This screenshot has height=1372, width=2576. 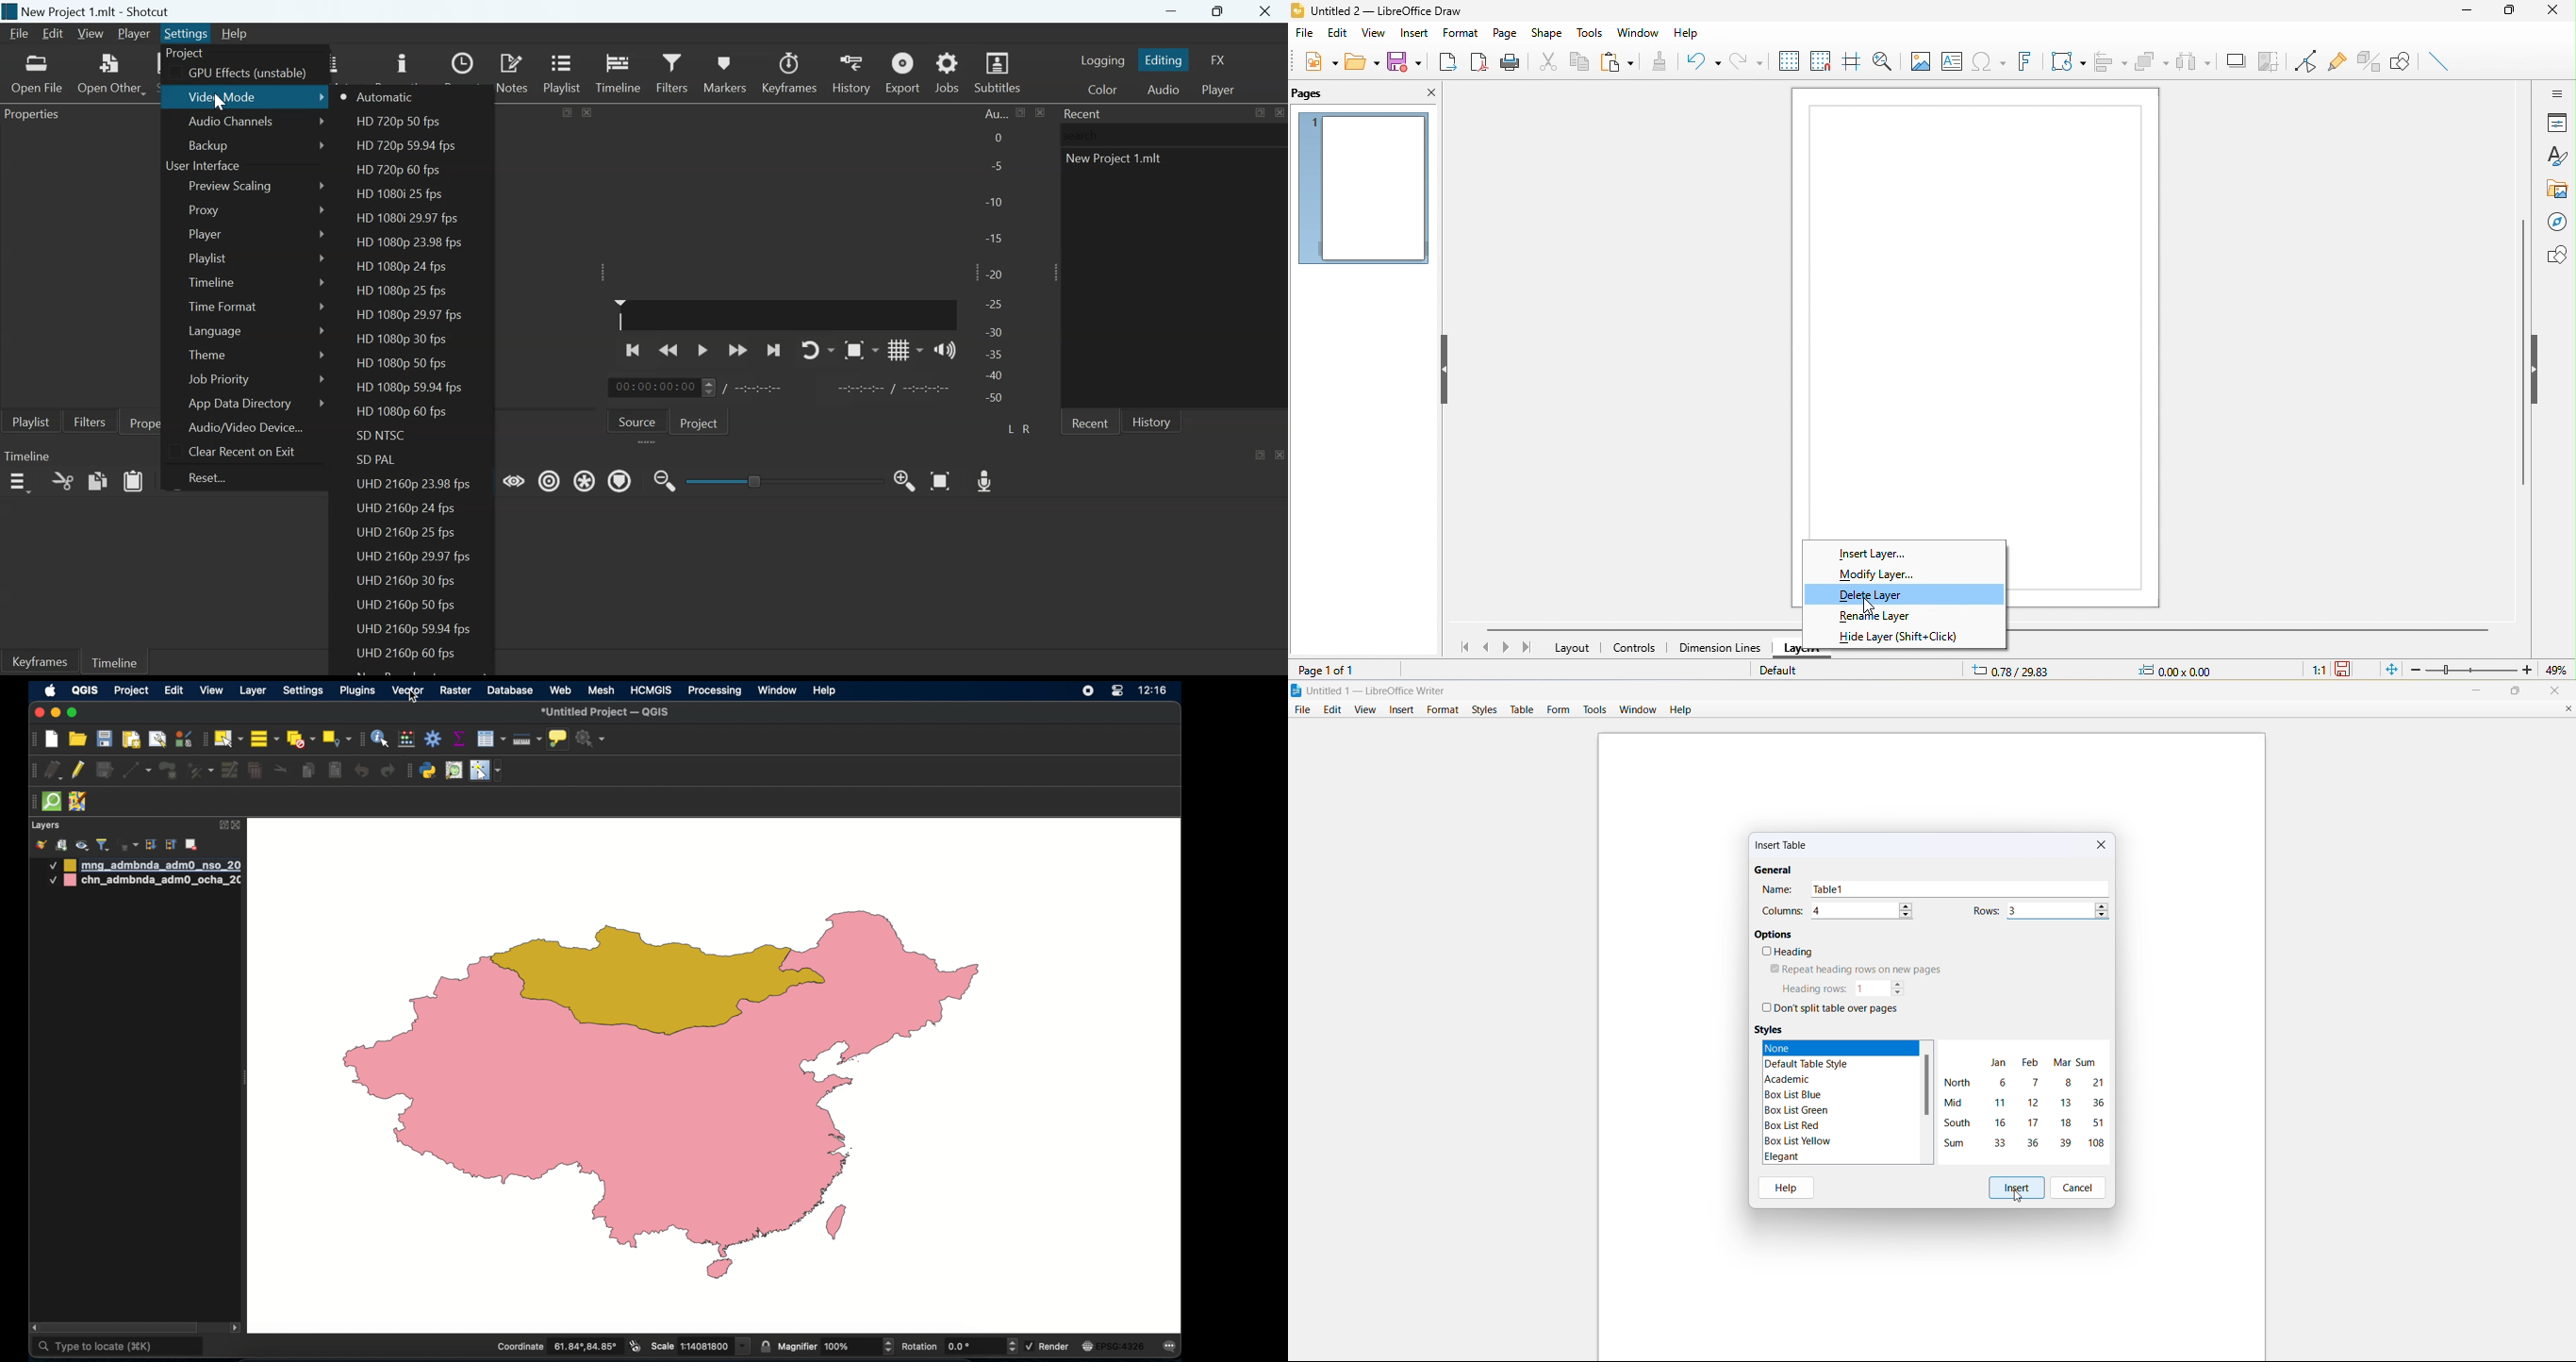 What do you see at coordinates (1398, 9) in the screenshot?
I see `Untitled 2- Libreoffice Draw` at bounding box center [1398, 9].